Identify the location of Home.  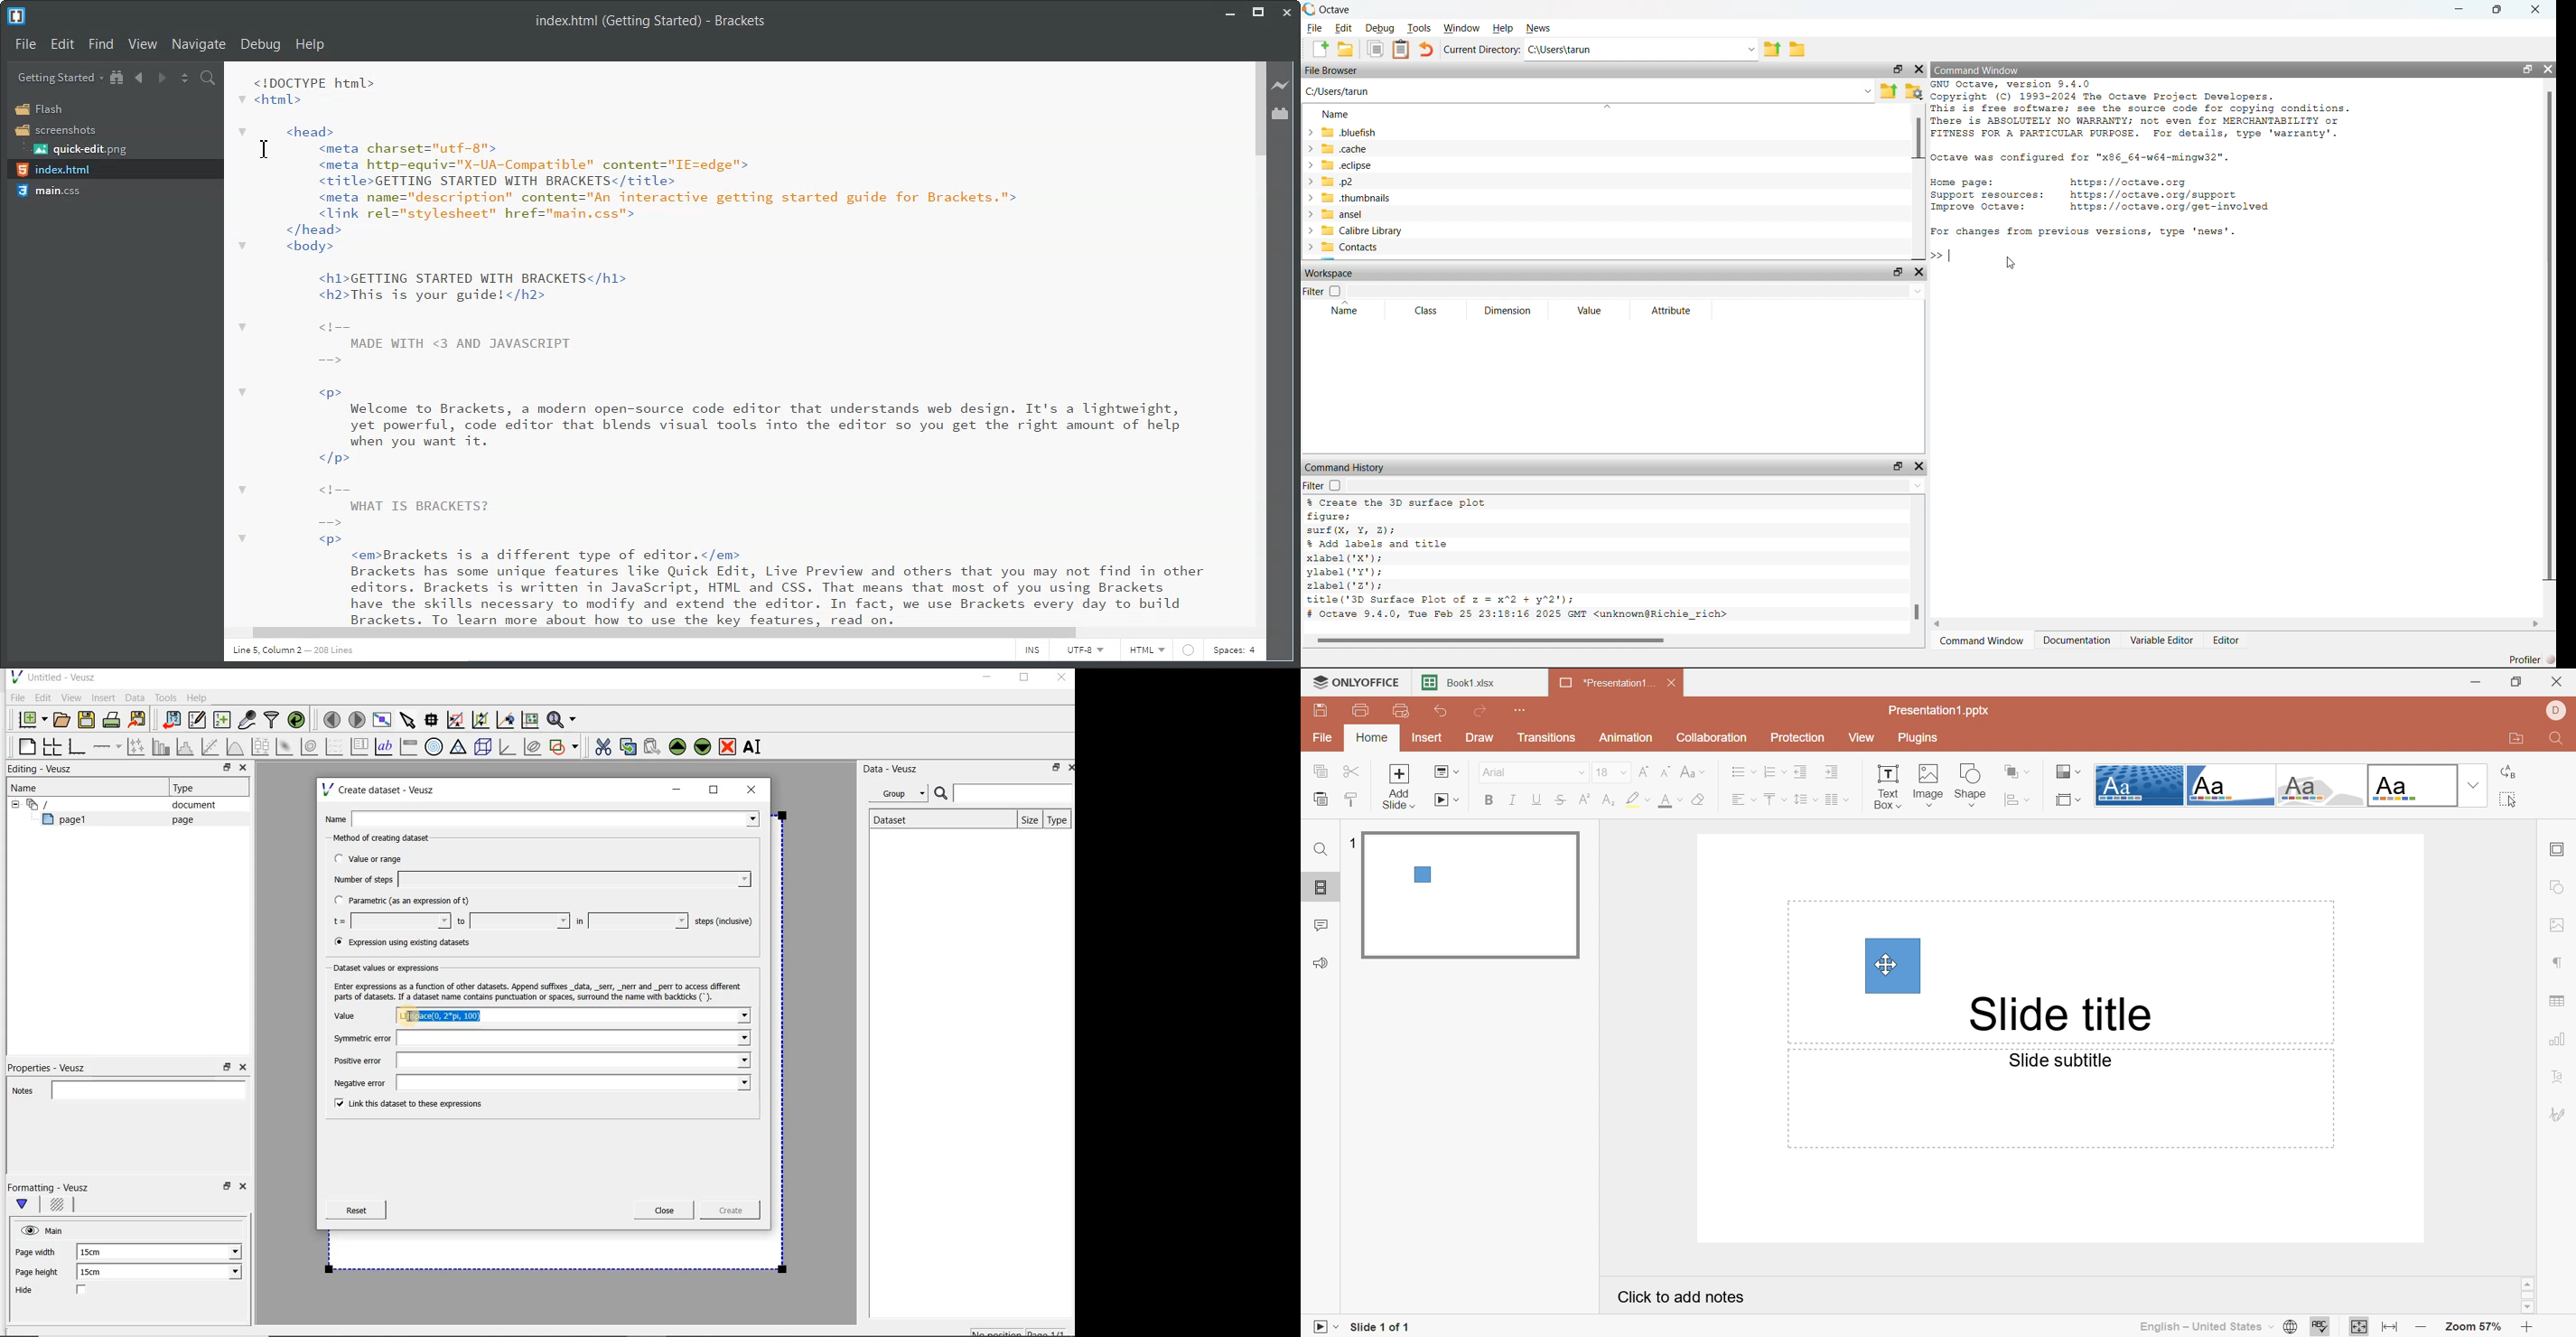
(1374, 739).